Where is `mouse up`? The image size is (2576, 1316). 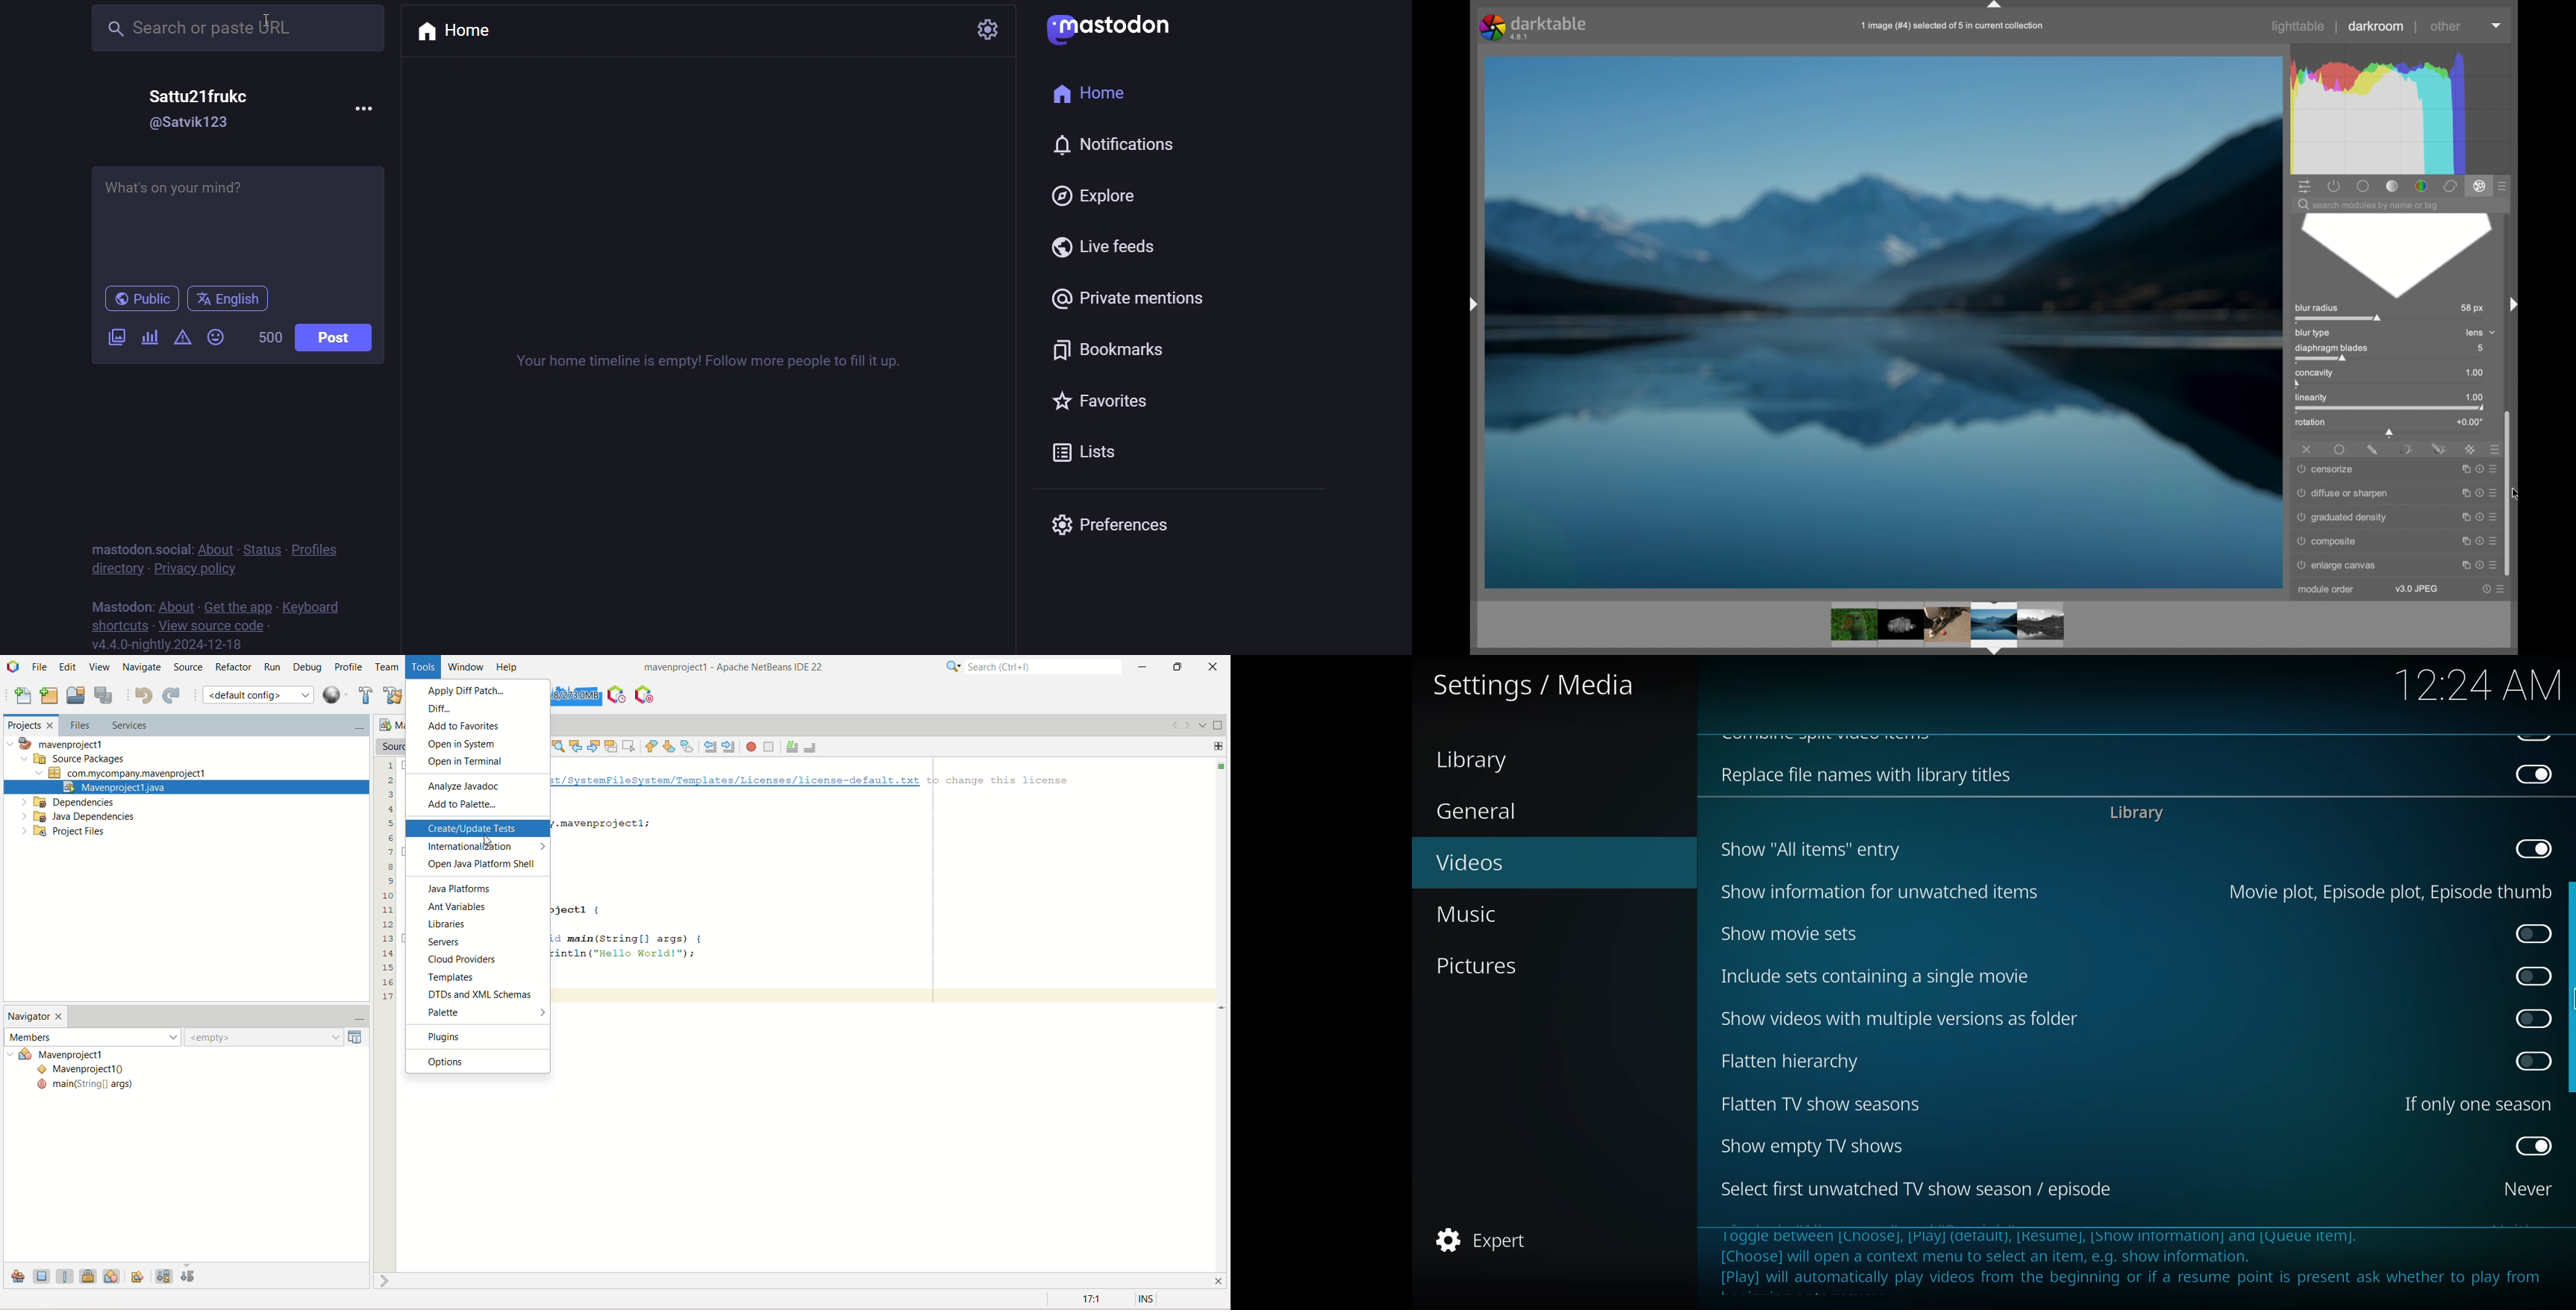 mouse up is located at coordinates (2574, 976).